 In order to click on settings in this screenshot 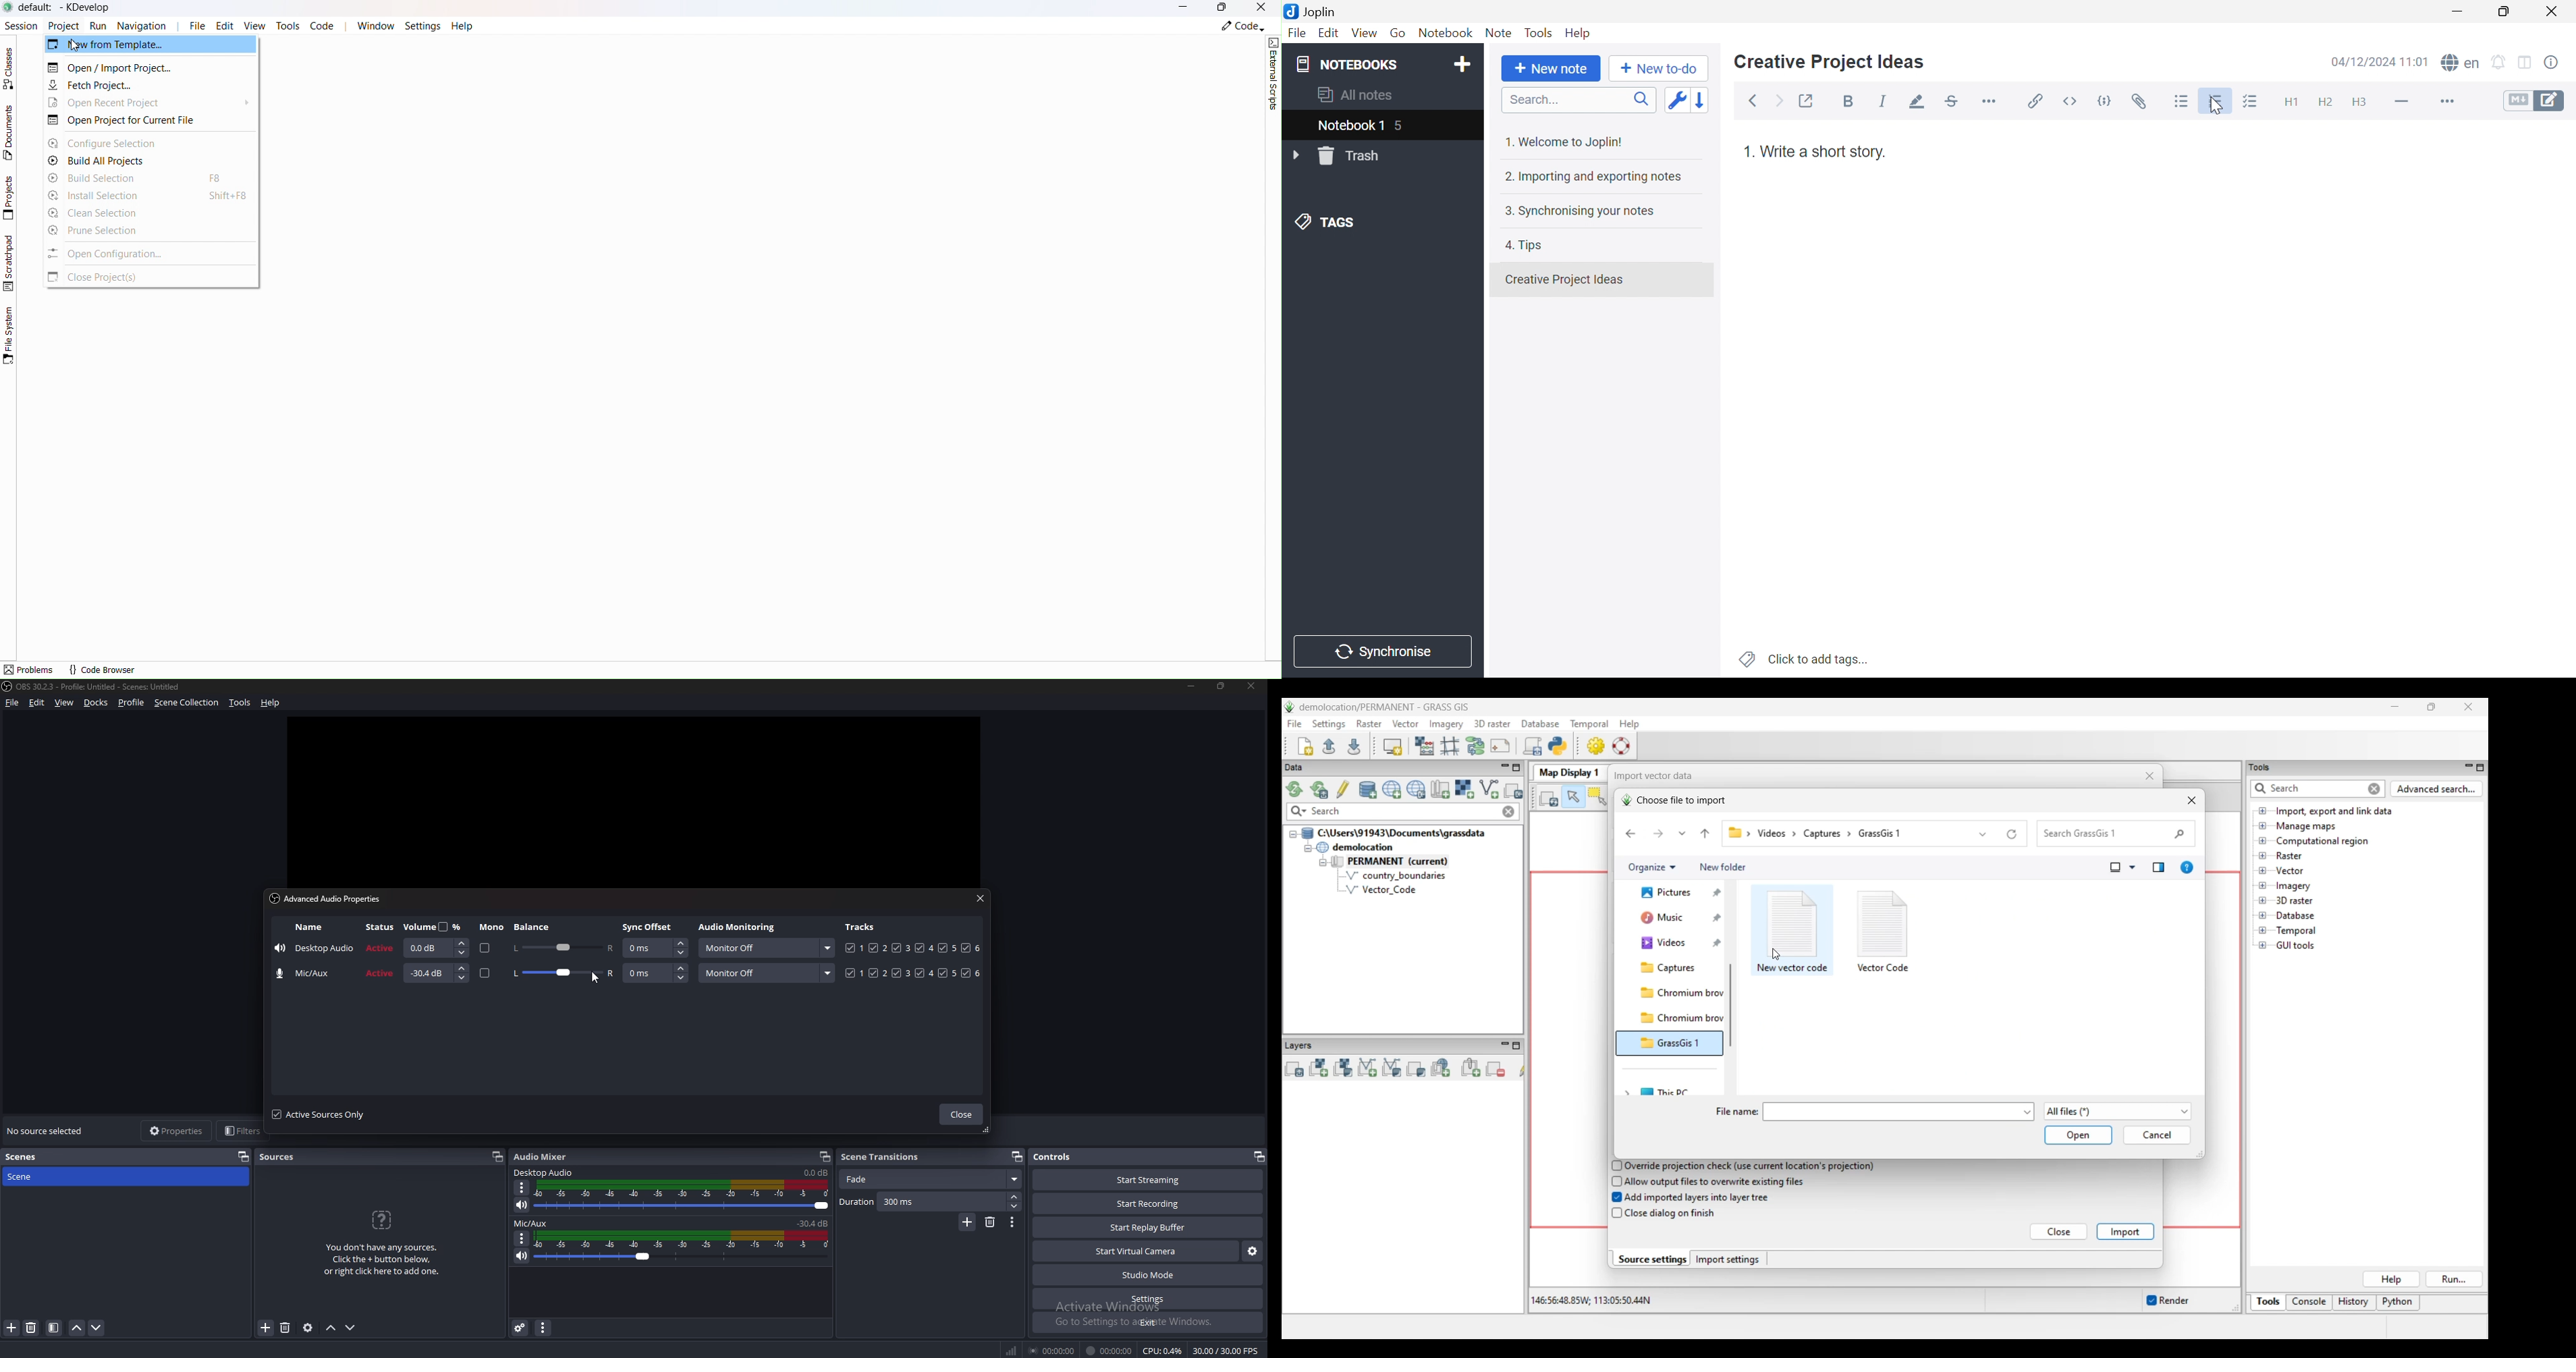, I will do `click(1147, 1299)`.